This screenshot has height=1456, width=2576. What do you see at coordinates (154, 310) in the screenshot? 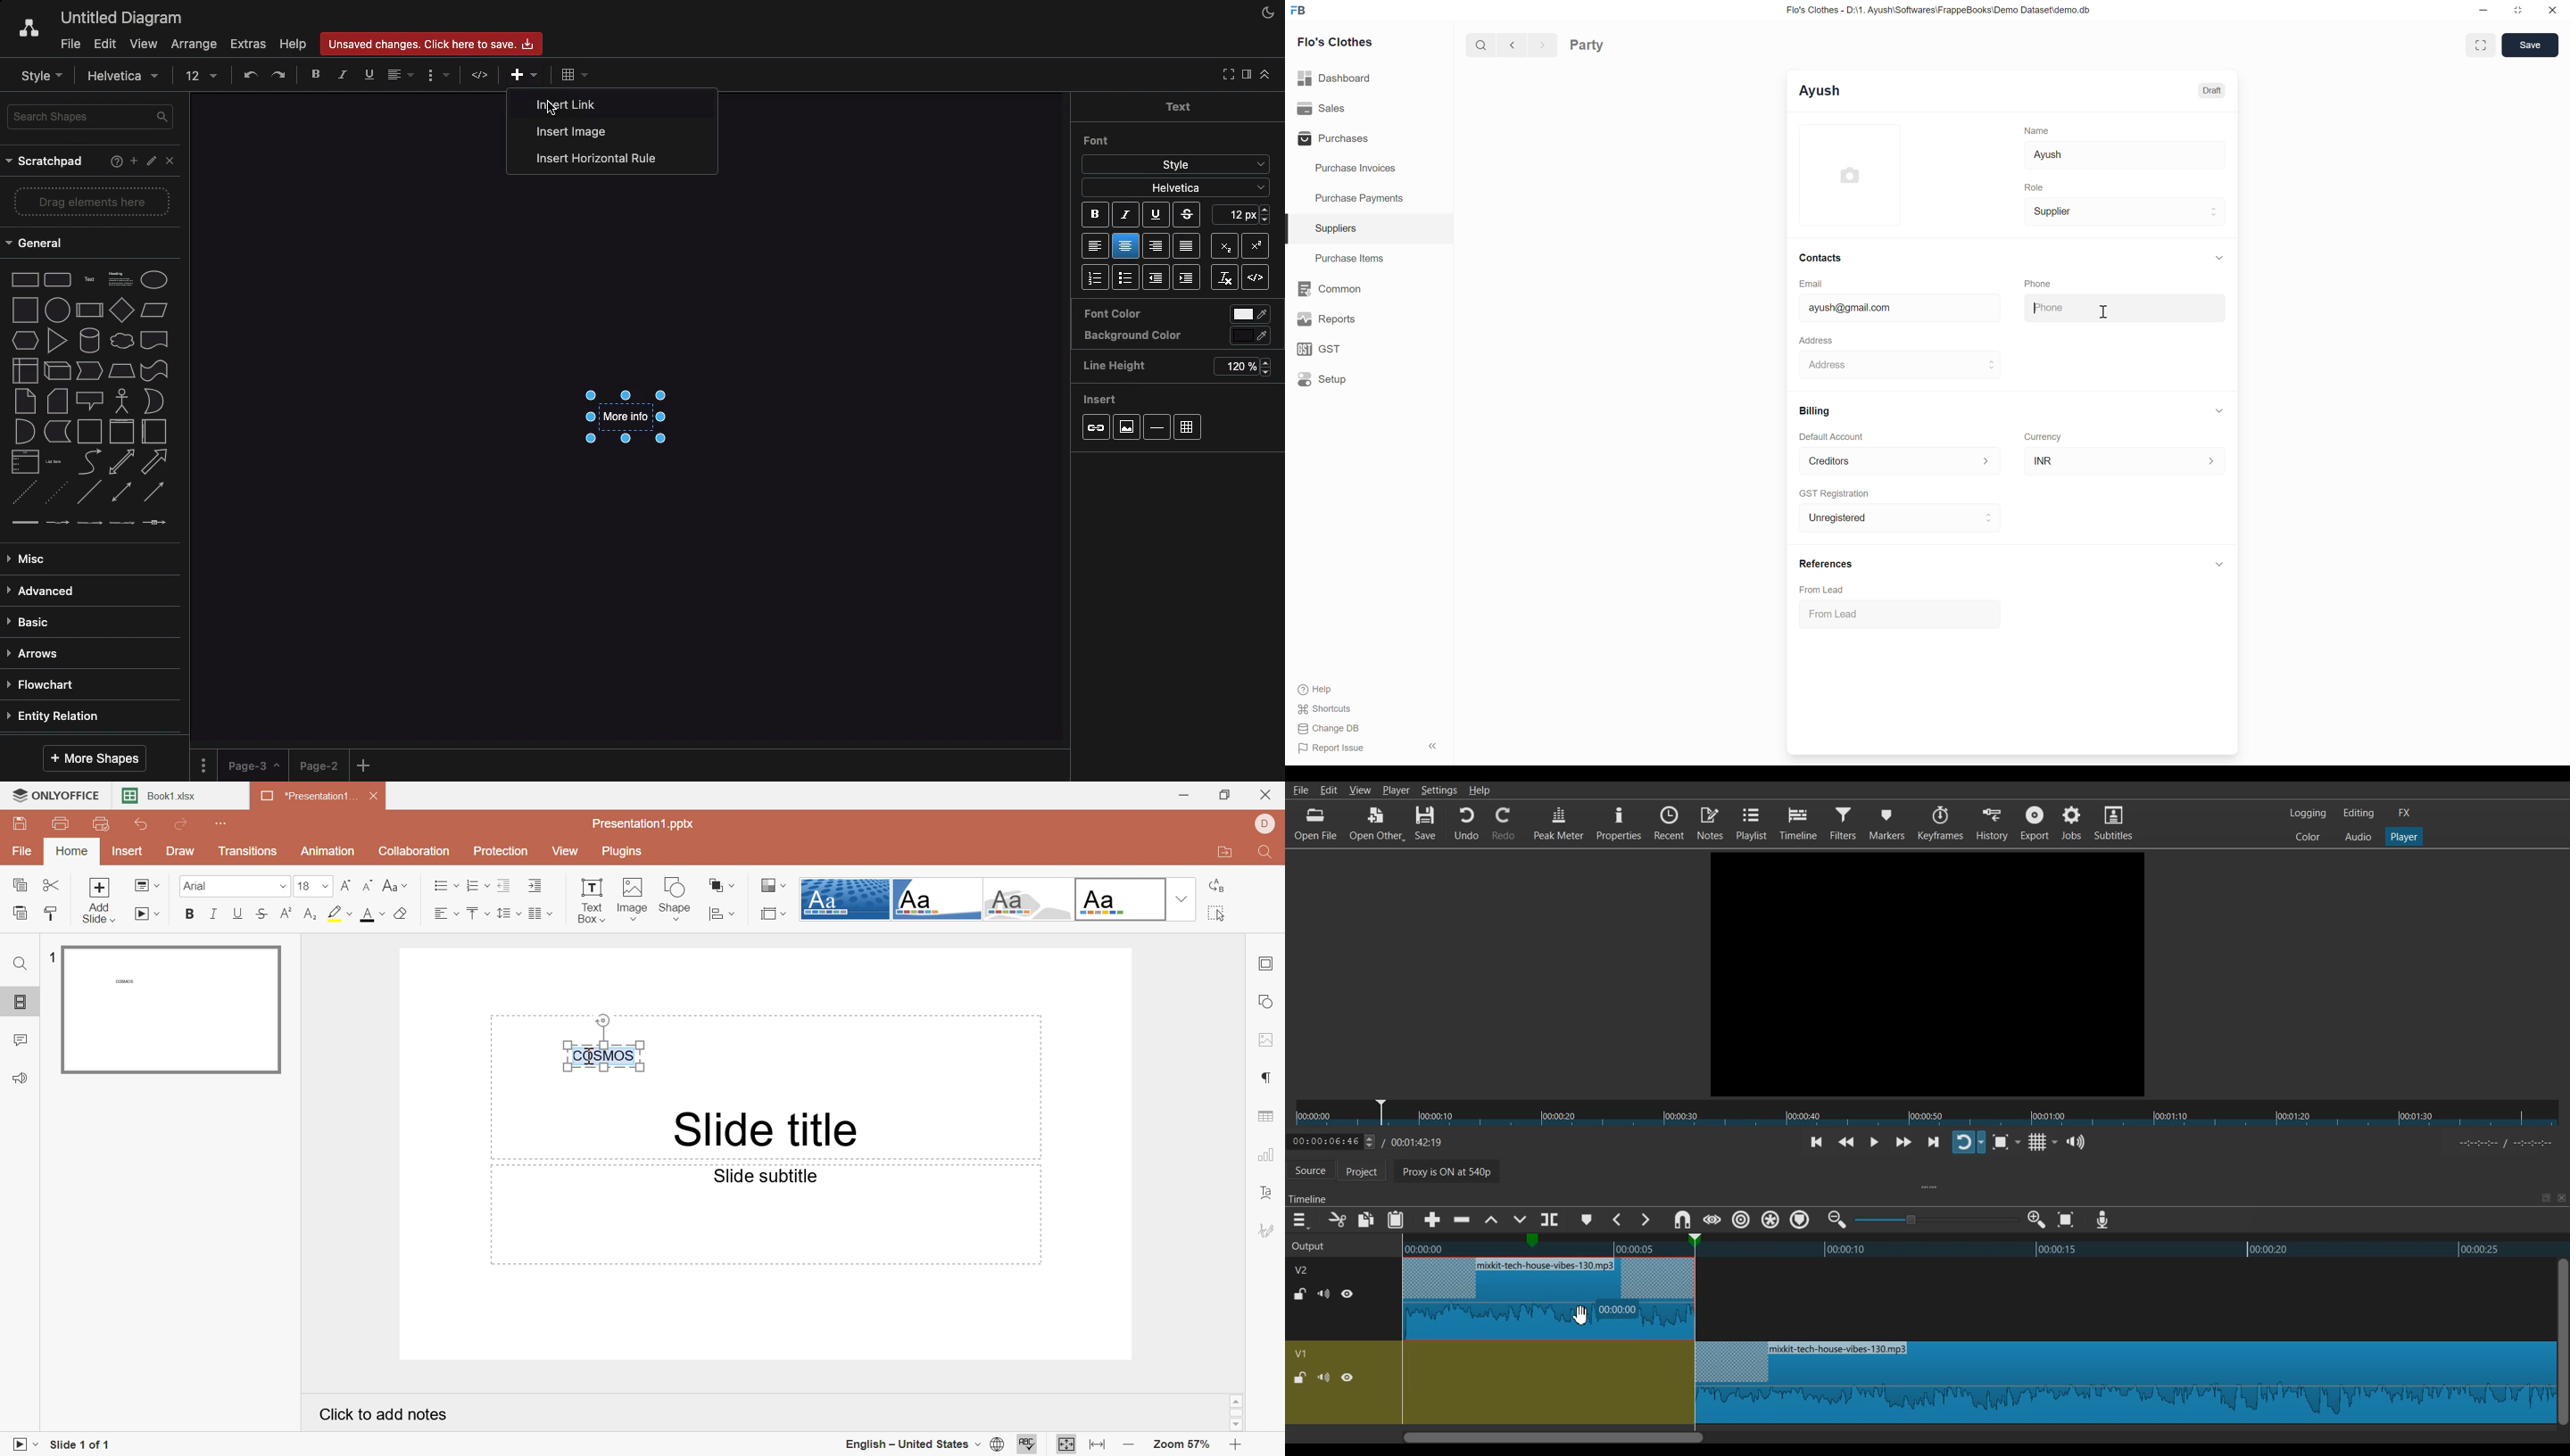
I see `parallelogram` at bounding box center [154, 310].